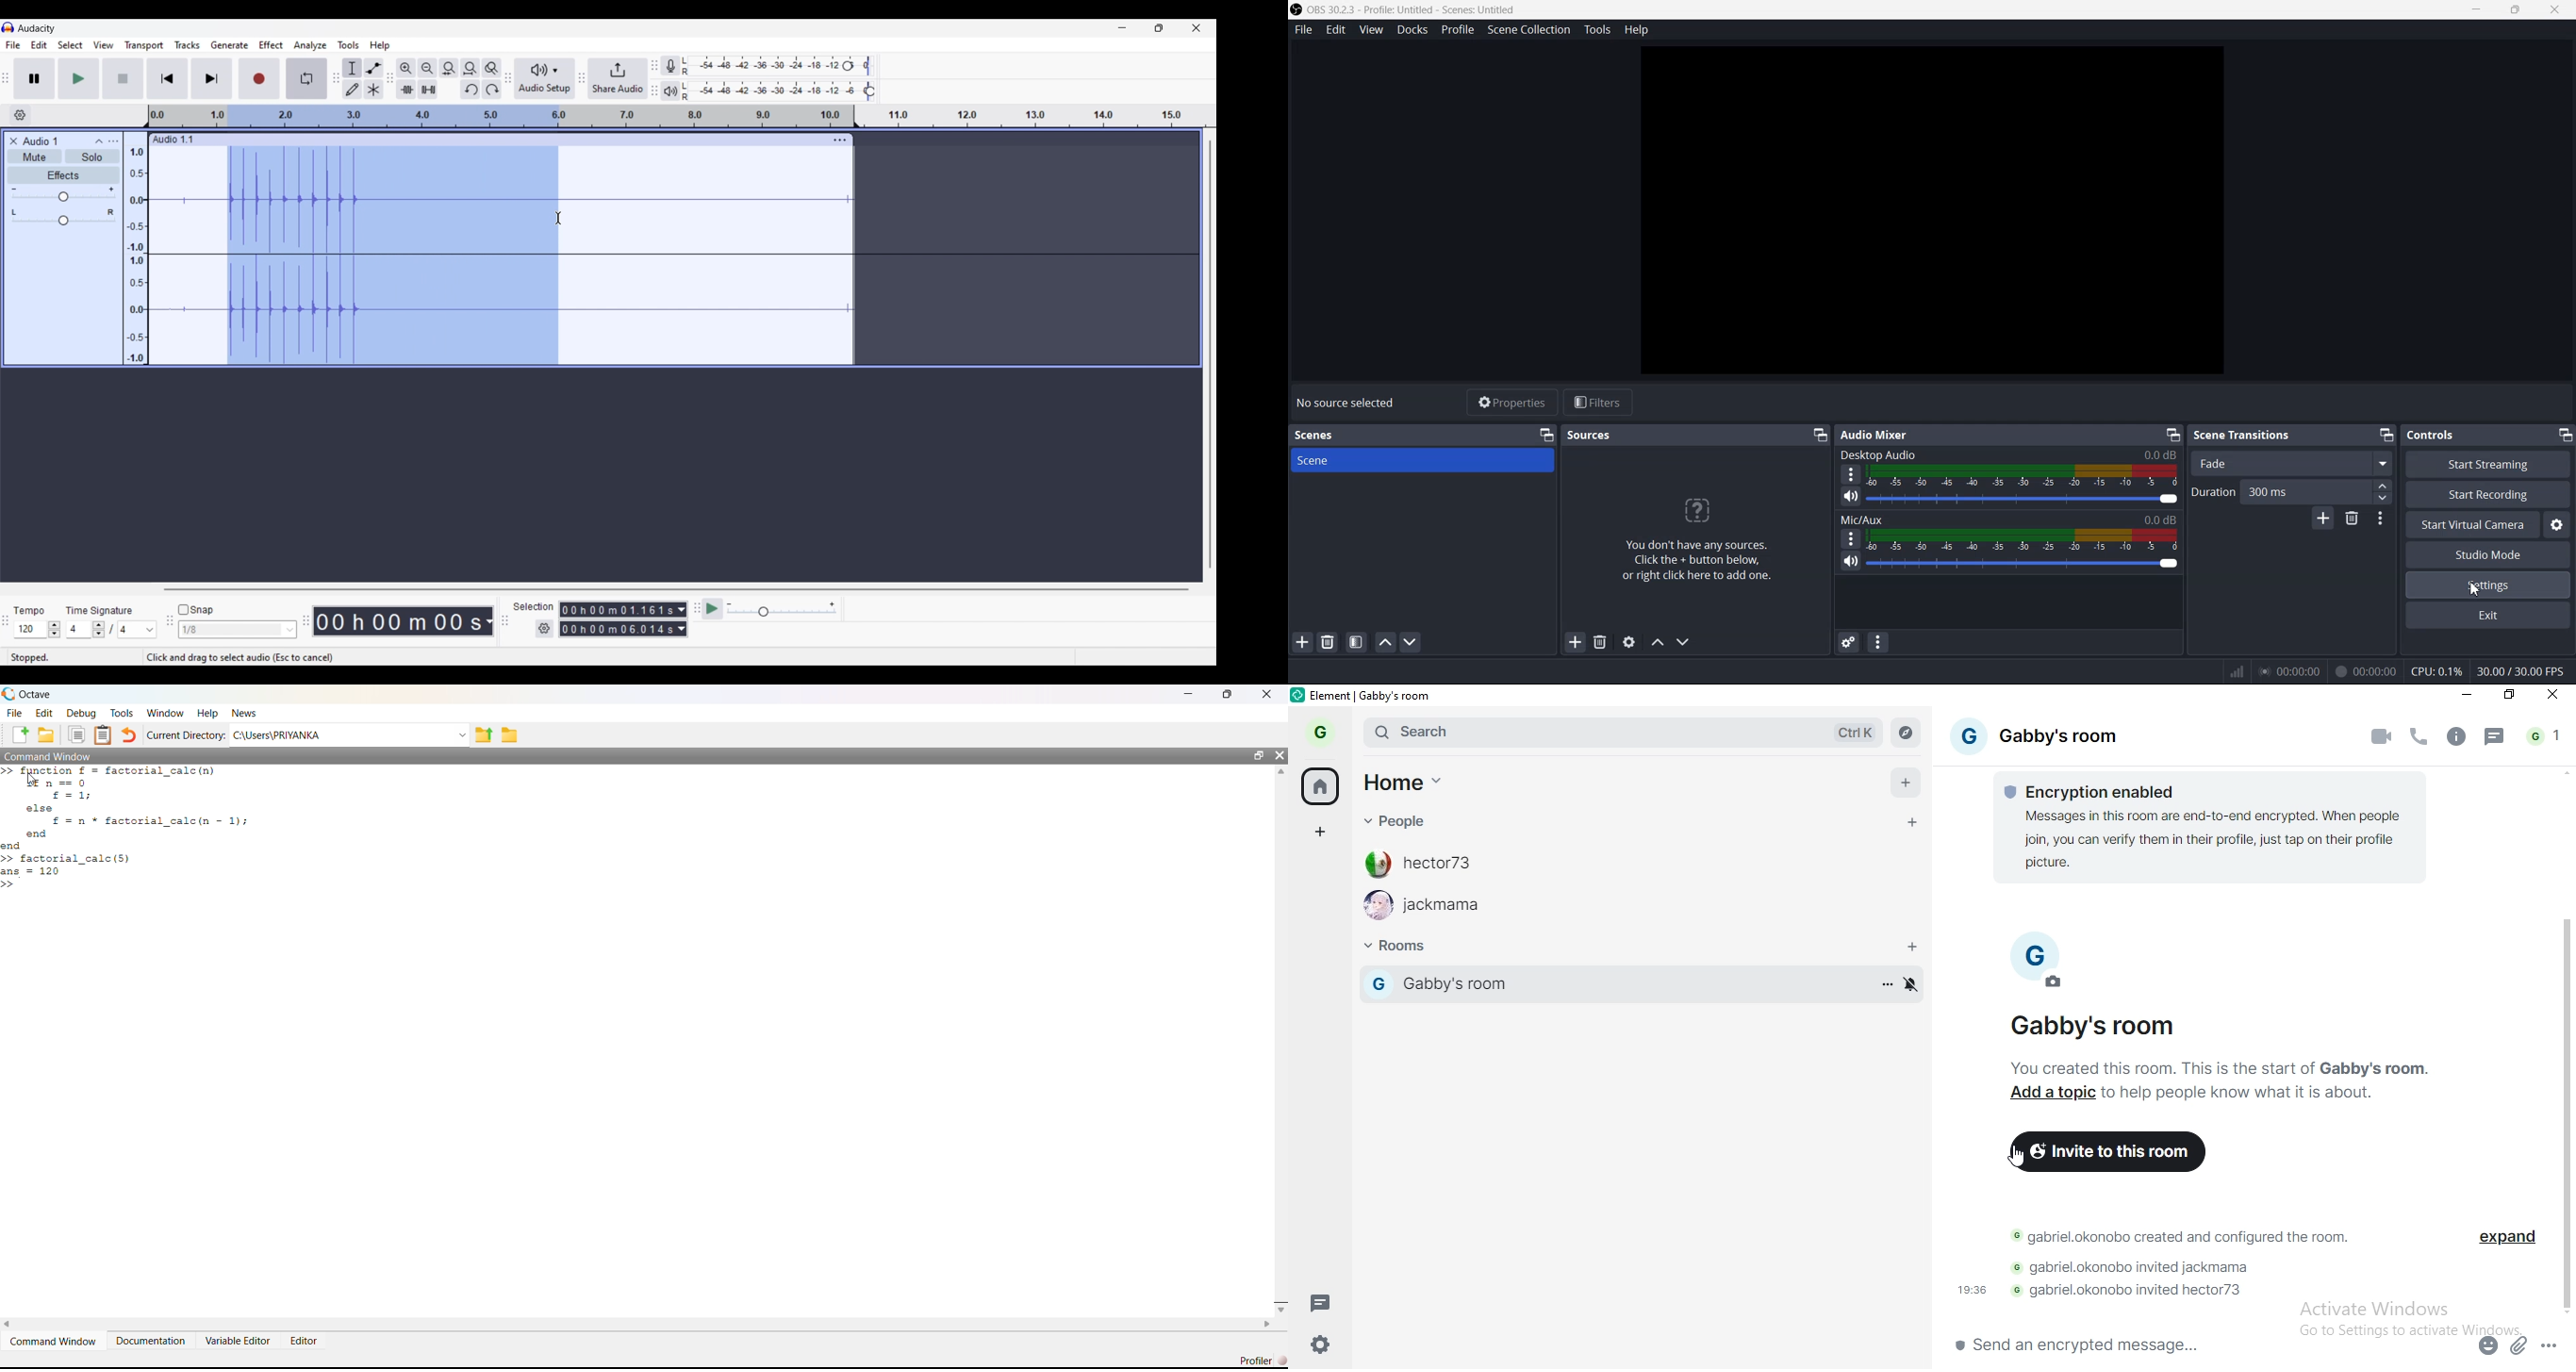 The width and height of the screenshot is (2576, 1372). I want to click on Scale, so click(501, 116).